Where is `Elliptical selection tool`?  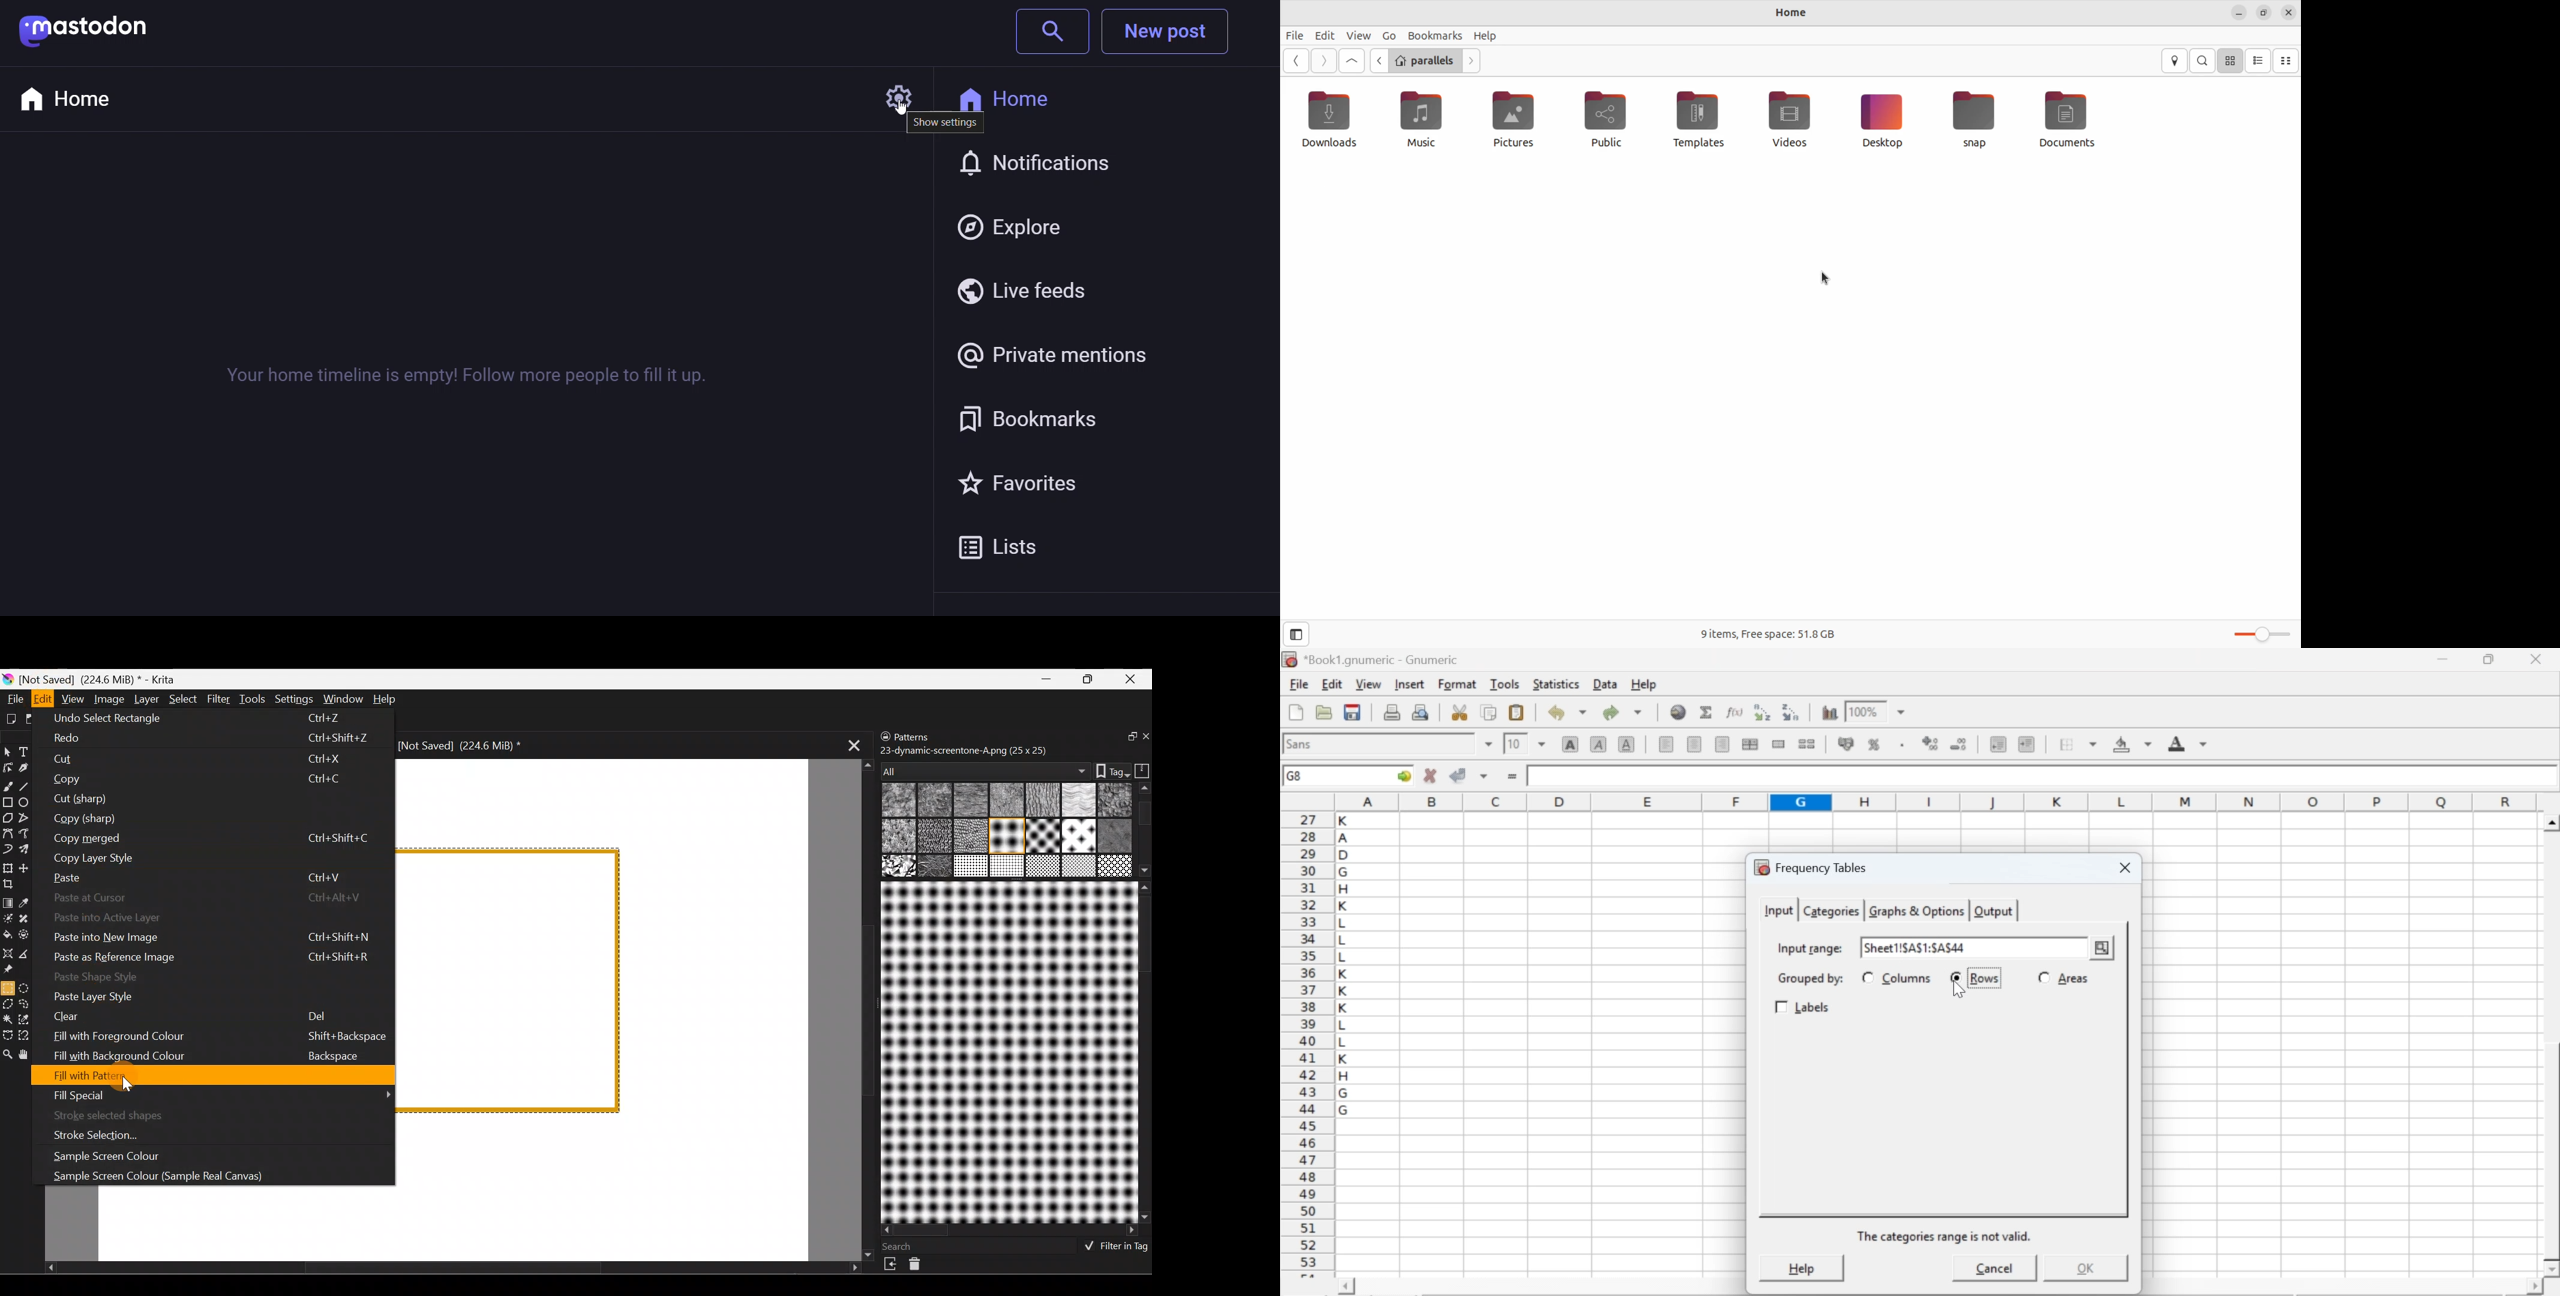
Elliptical selection tool is located at coordinates (28, 988).